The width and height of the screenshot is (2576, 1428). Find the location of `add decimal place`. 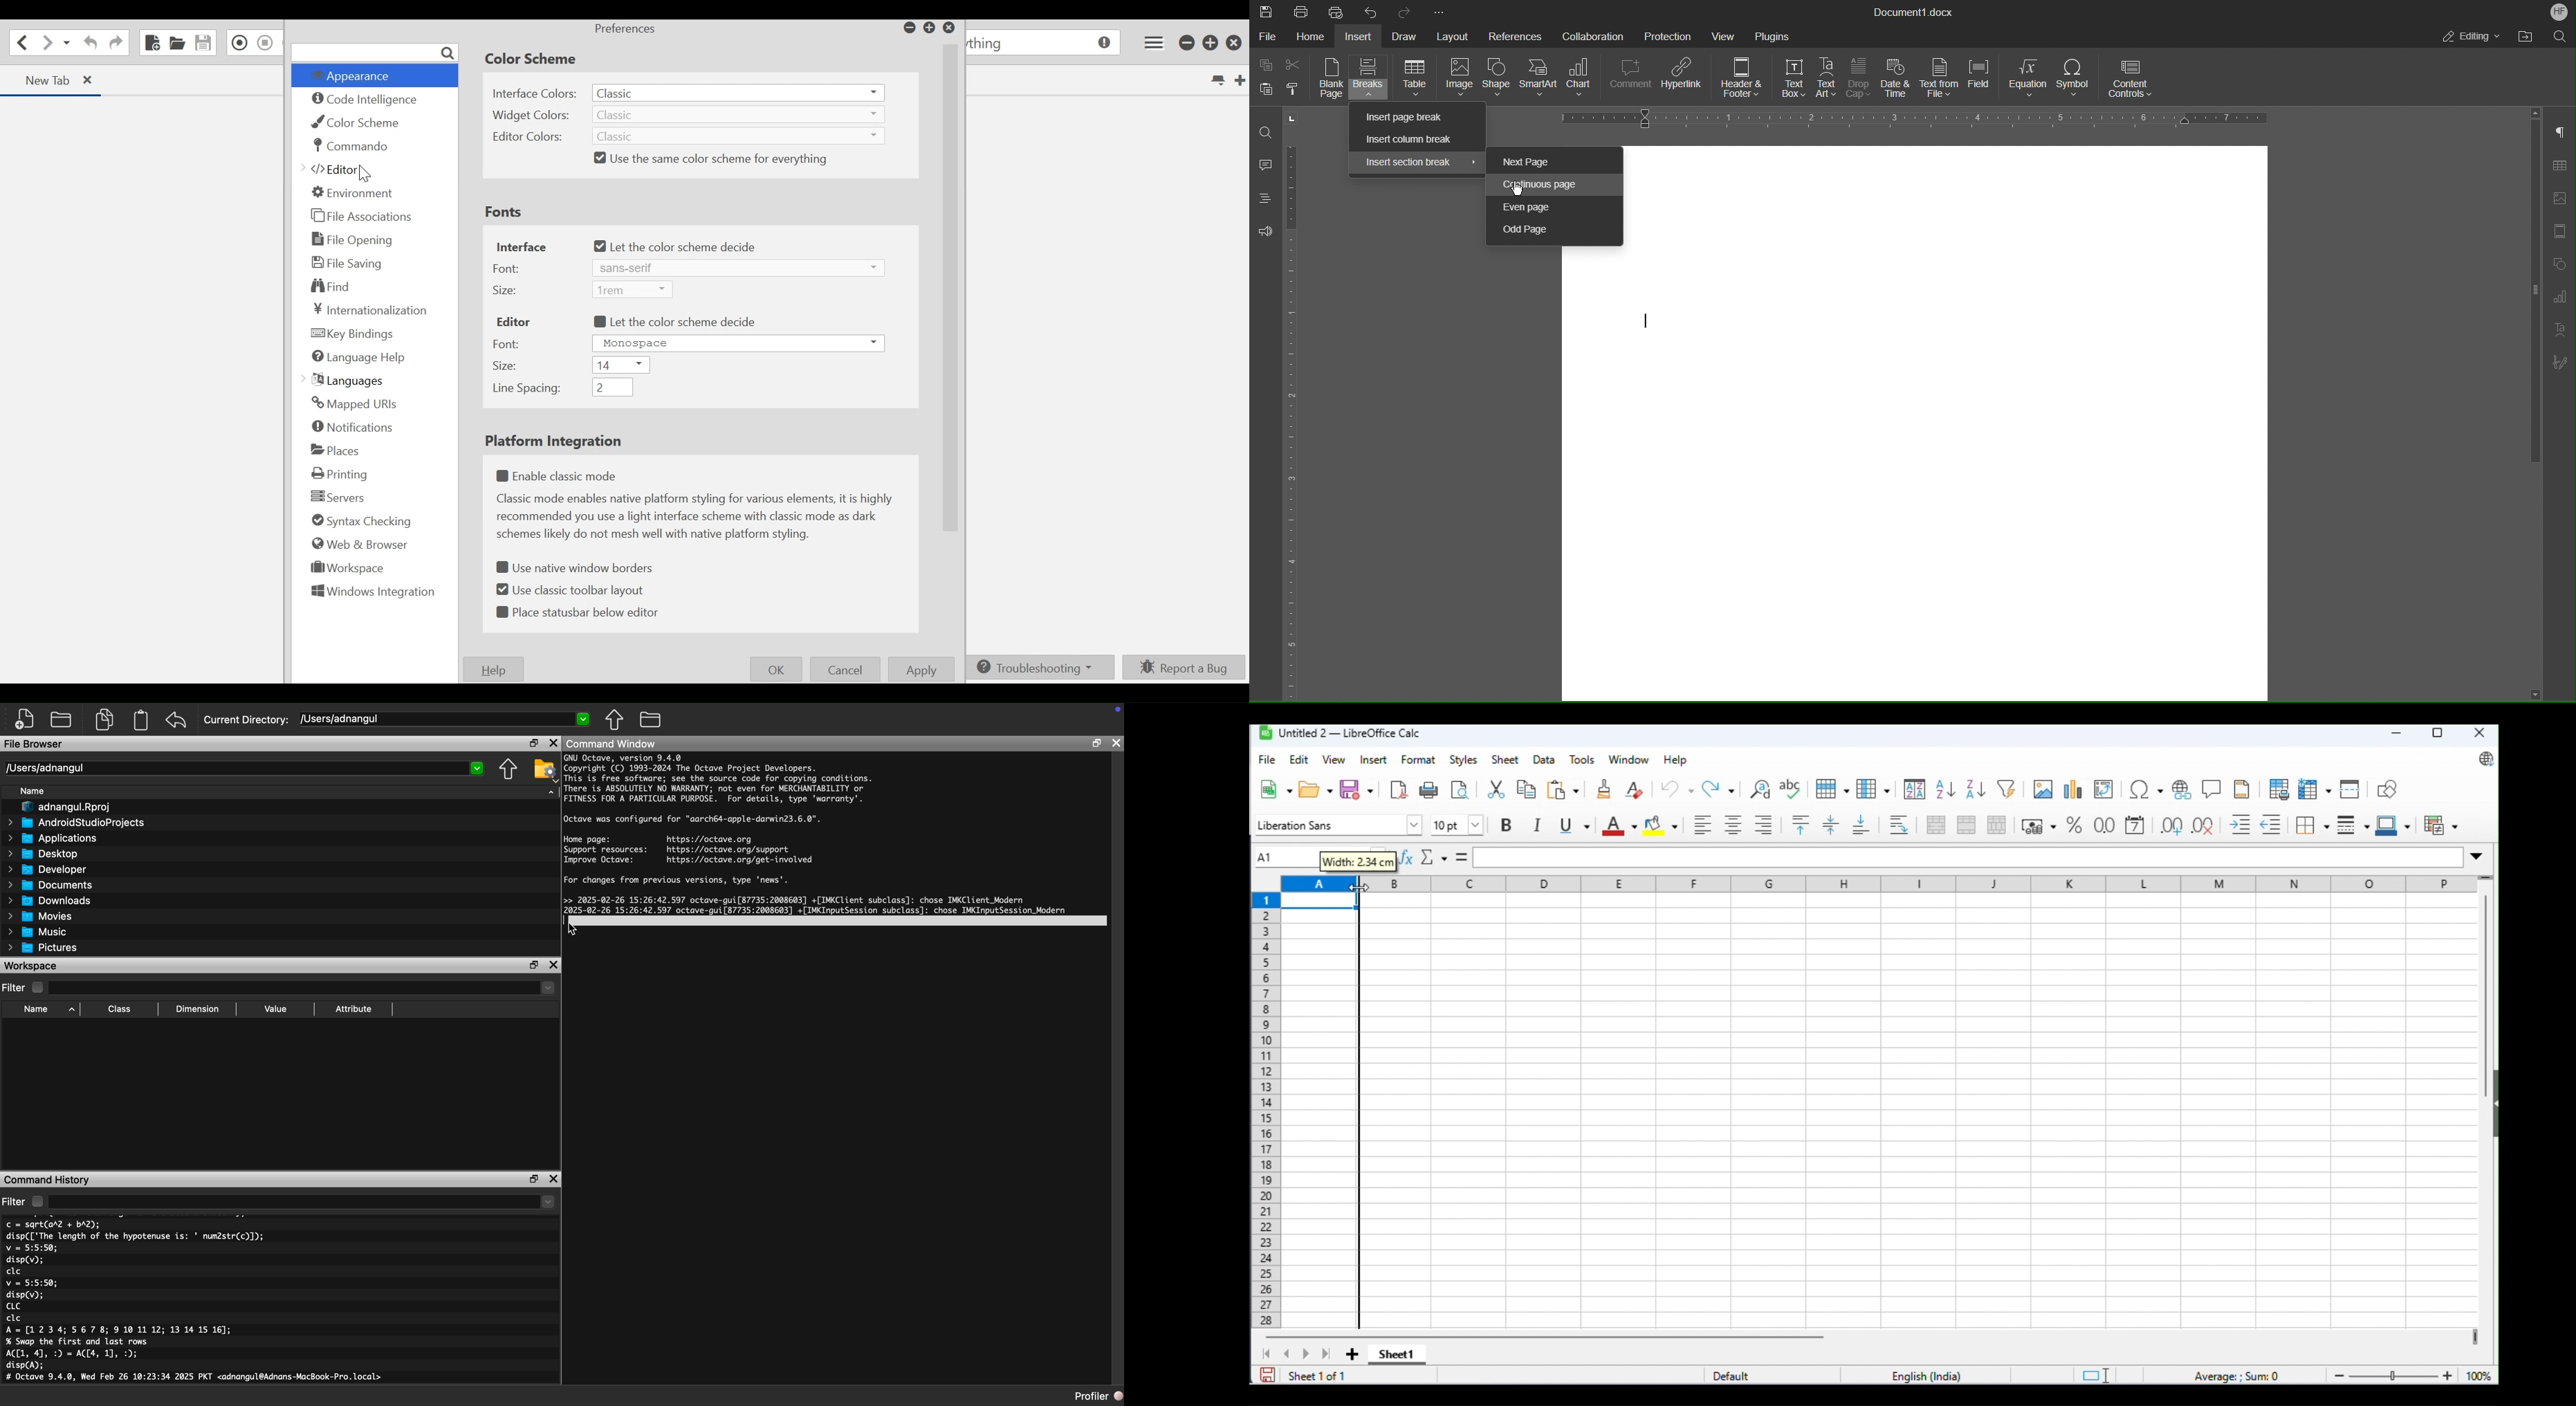

add decimal place is located at coordinates (2171, 825).